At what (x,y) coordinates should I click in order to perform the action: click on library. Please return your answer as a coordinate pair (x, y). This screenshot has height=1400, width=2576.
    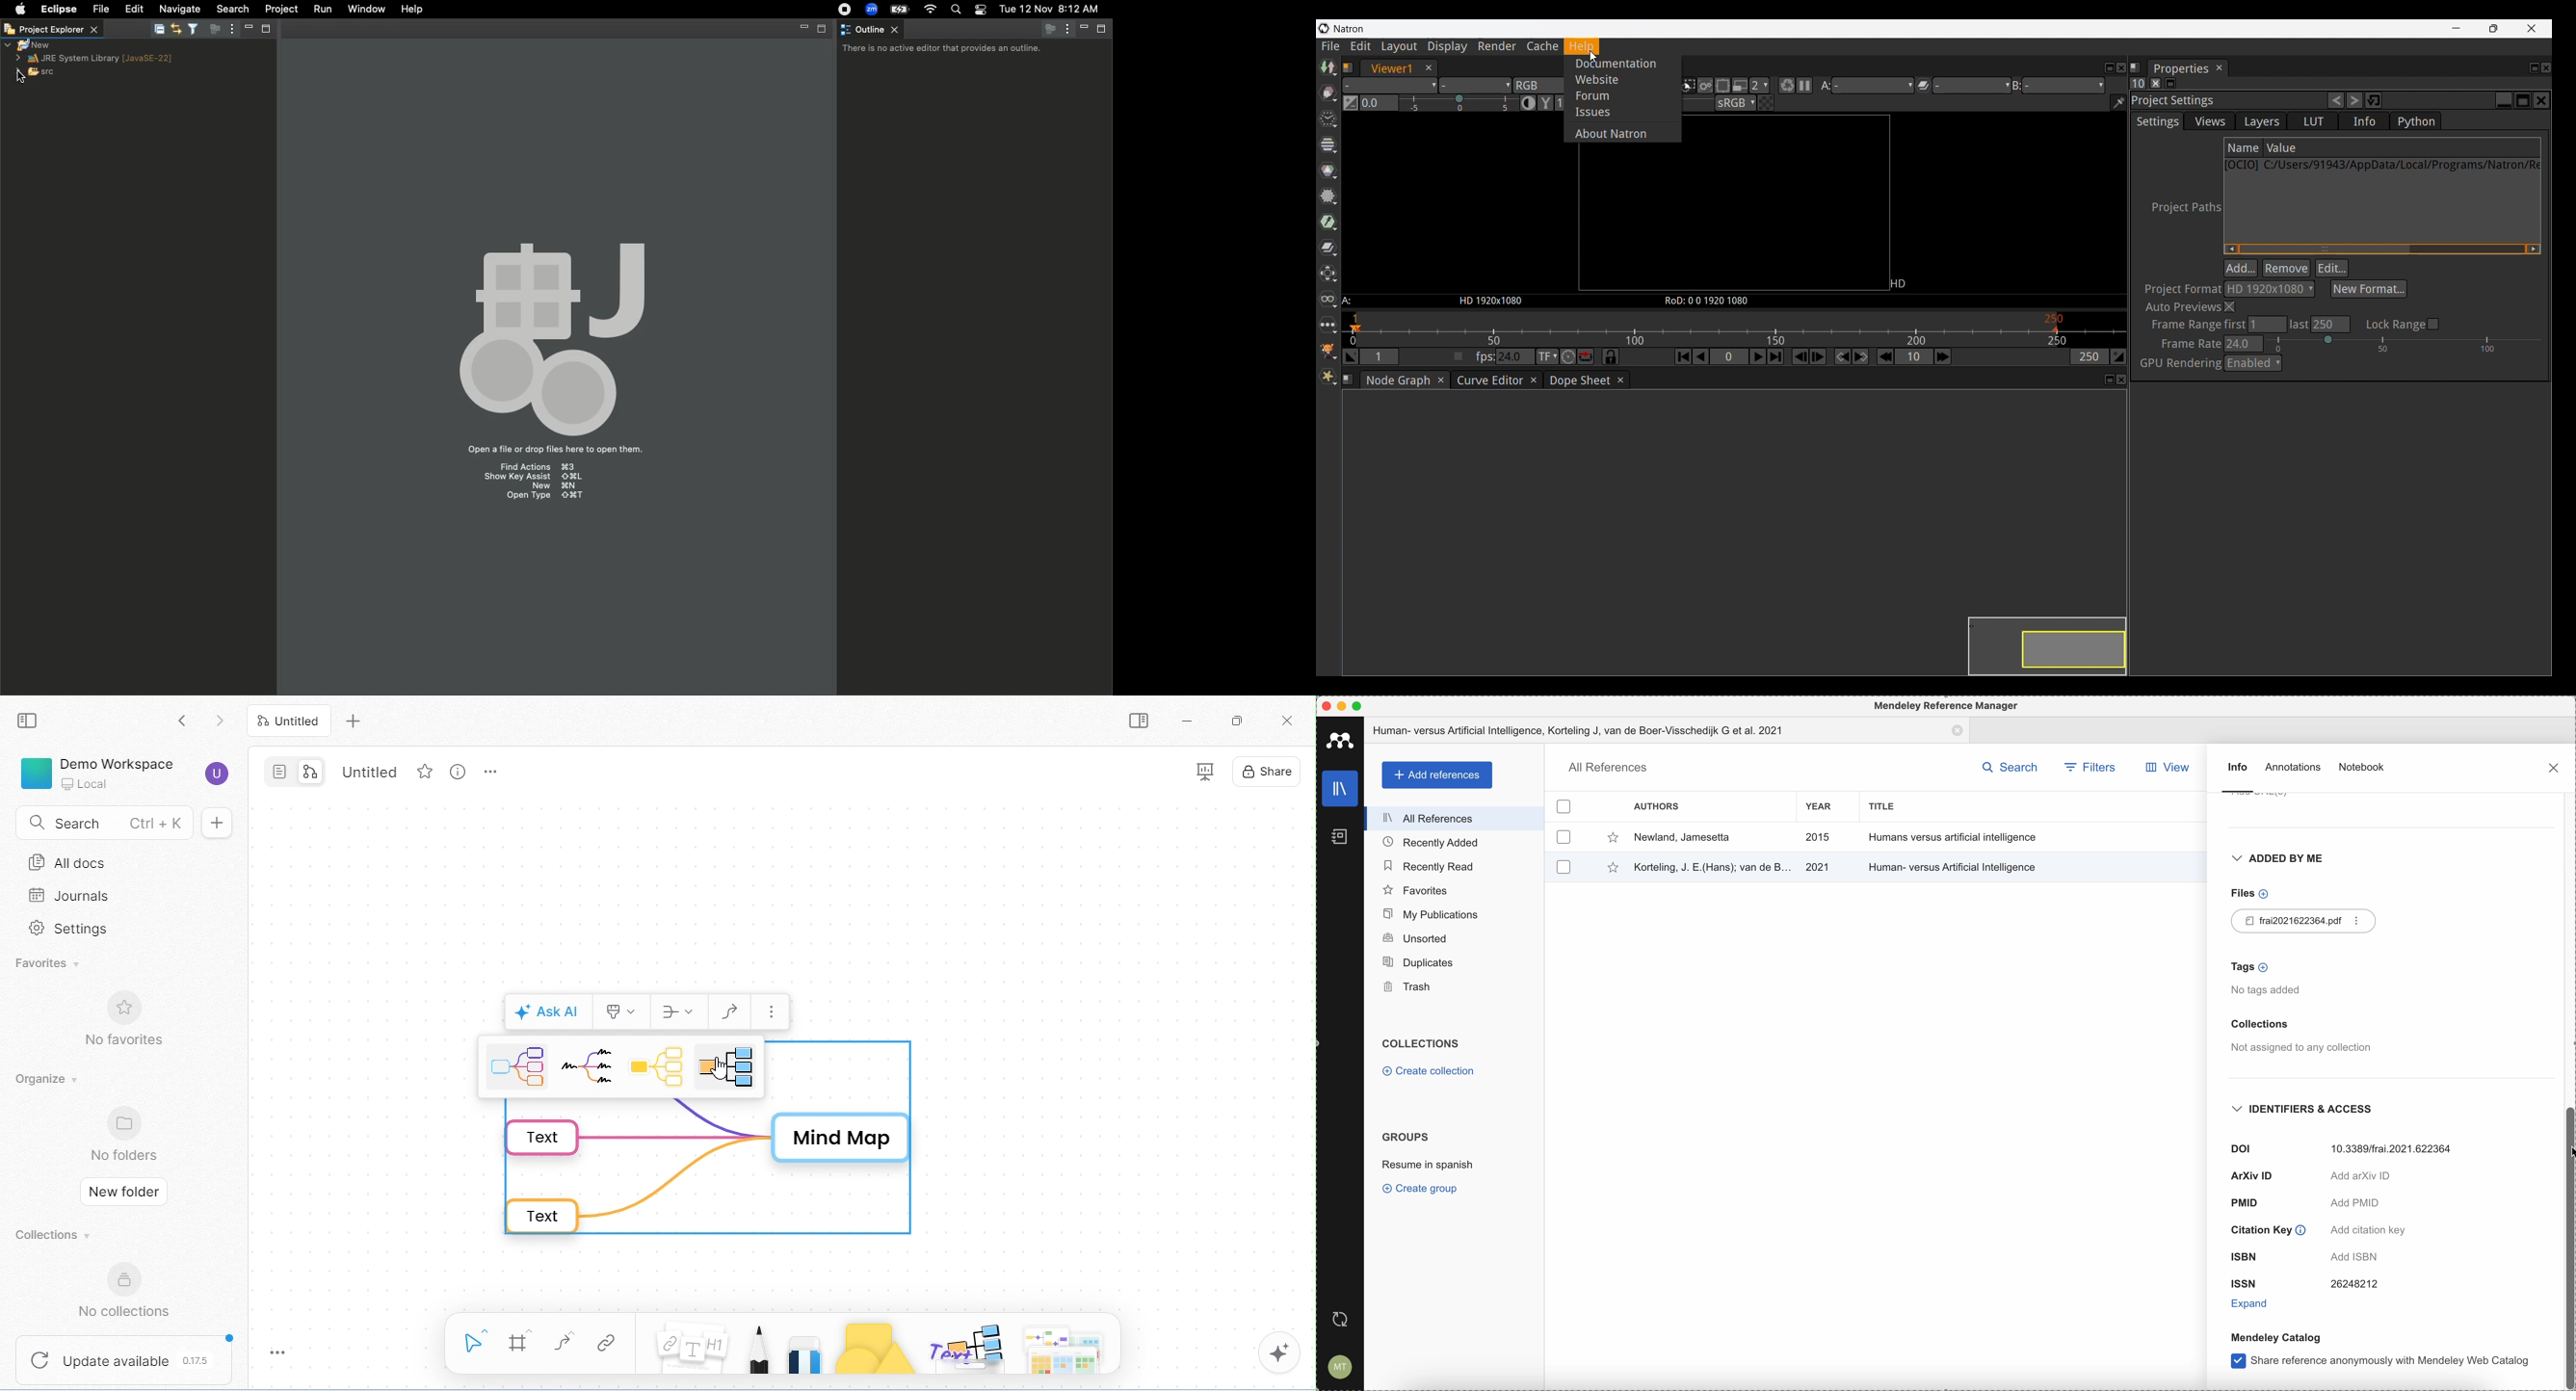
    Looking at the image, I should click on (1336, 786).